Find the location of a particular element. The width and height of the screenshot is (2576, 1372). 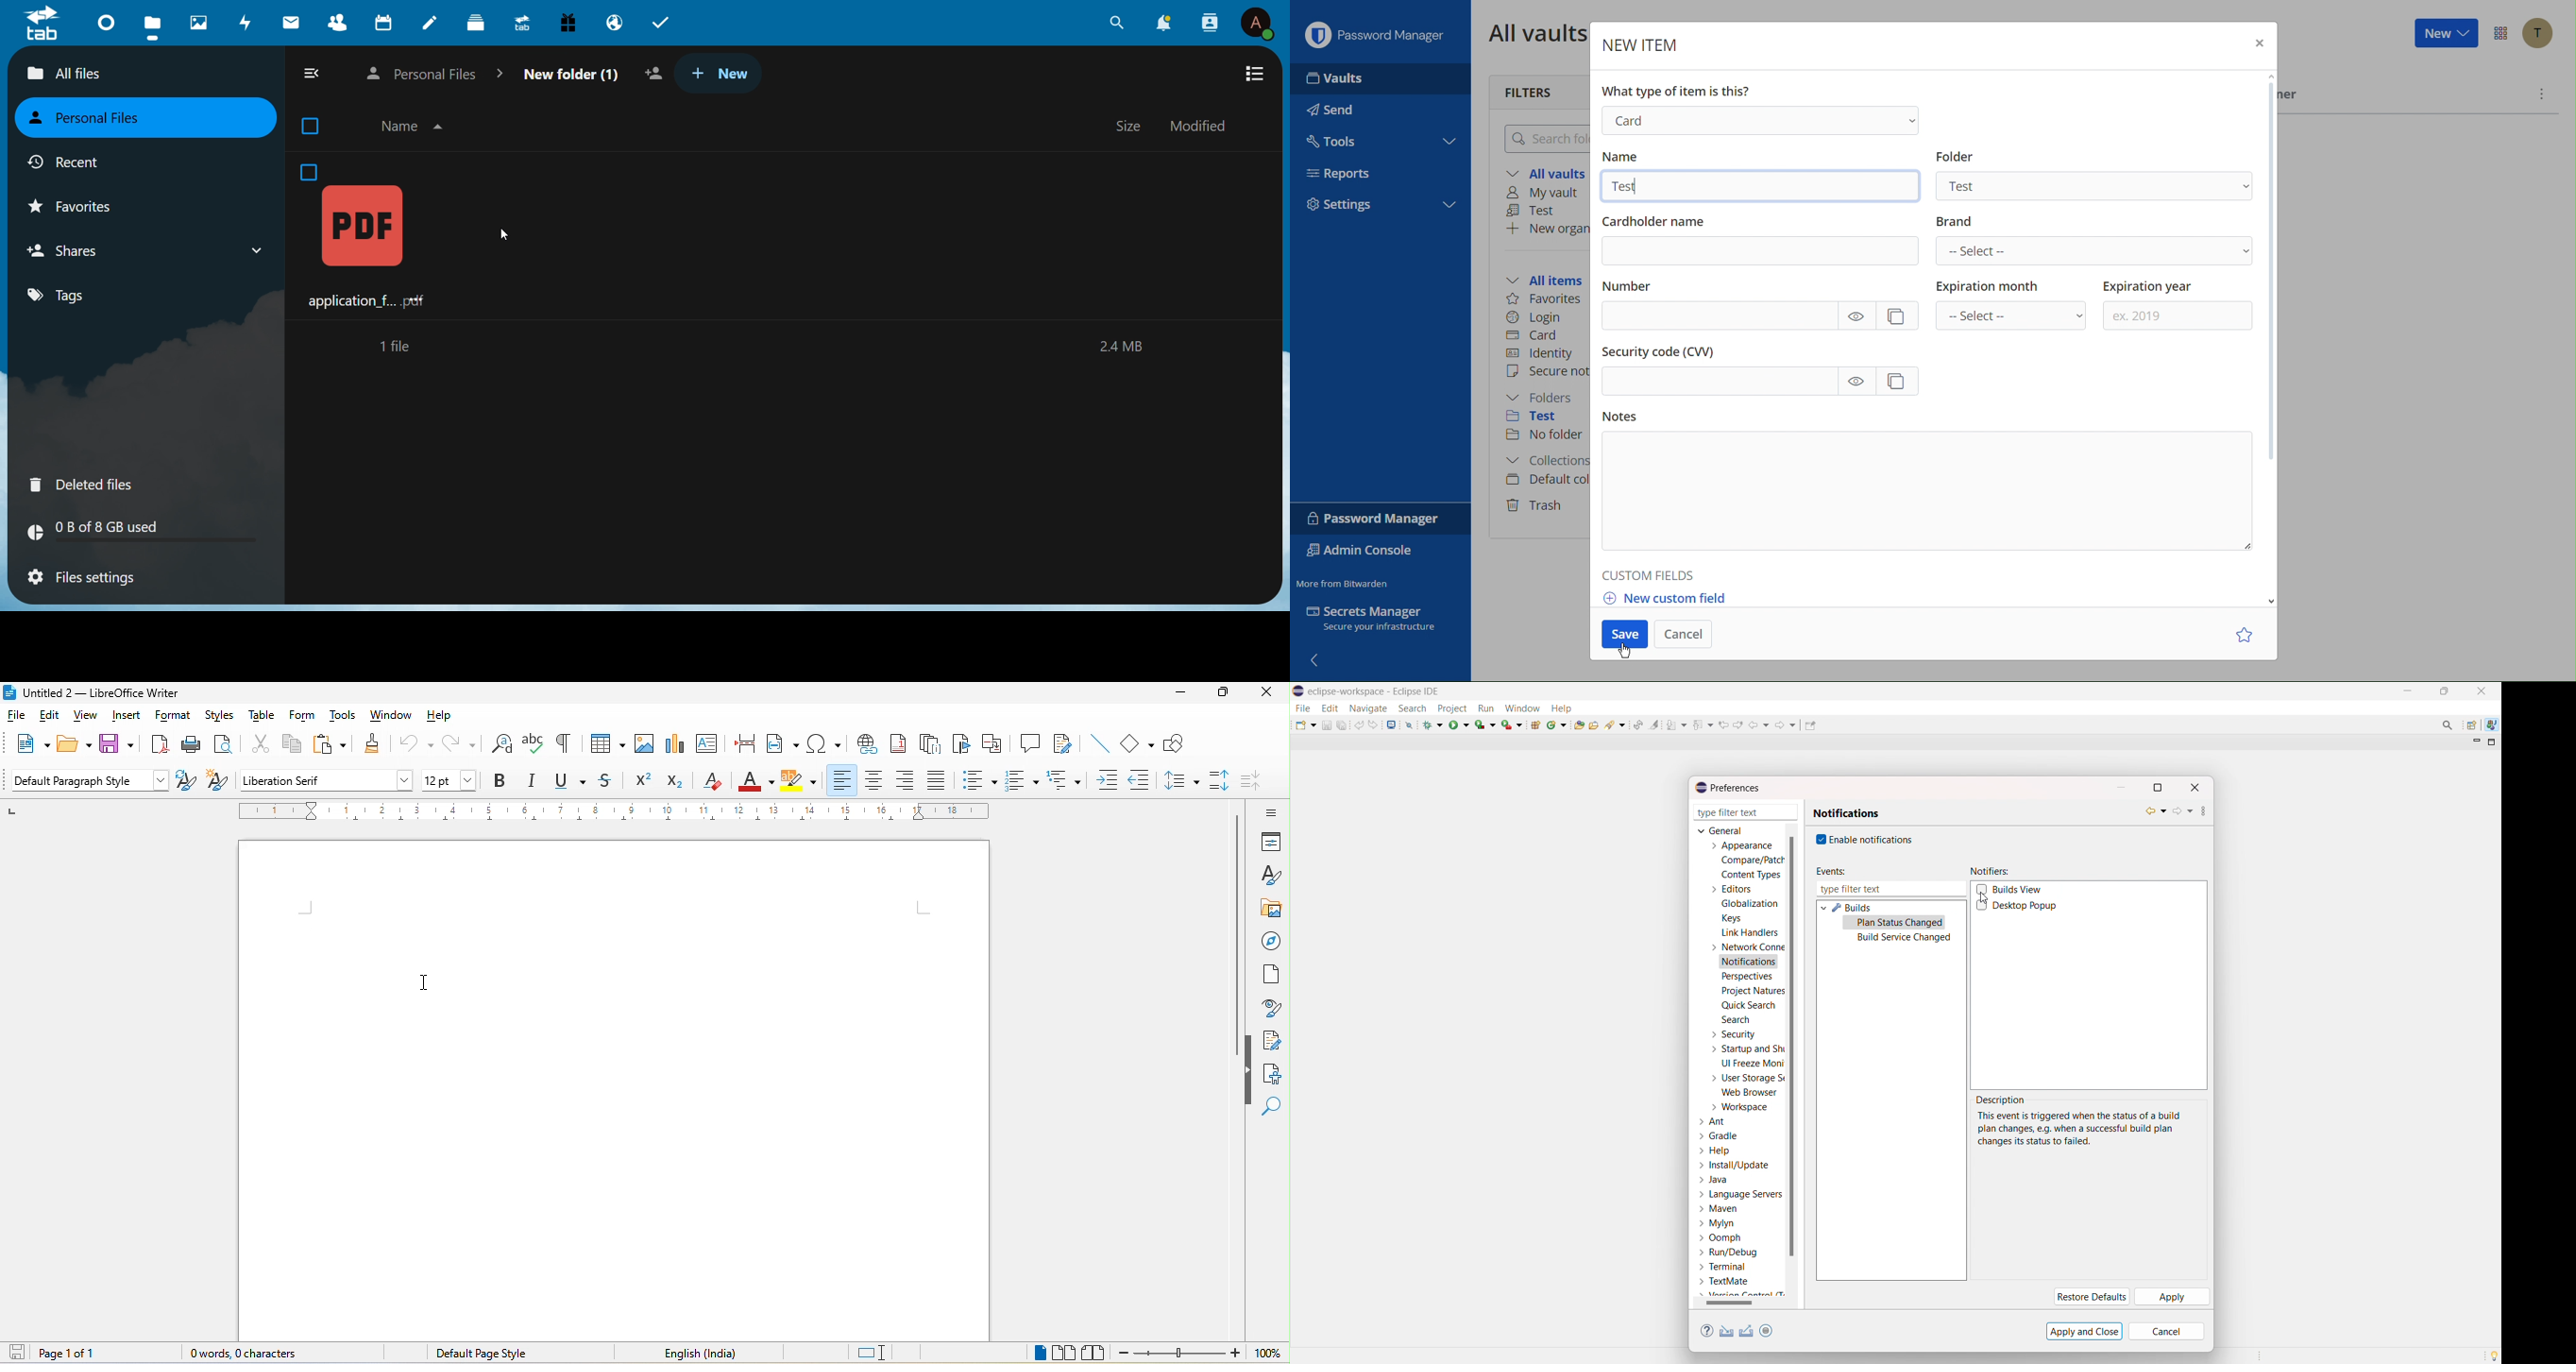

Brand is located at coordinates (2094, 241).